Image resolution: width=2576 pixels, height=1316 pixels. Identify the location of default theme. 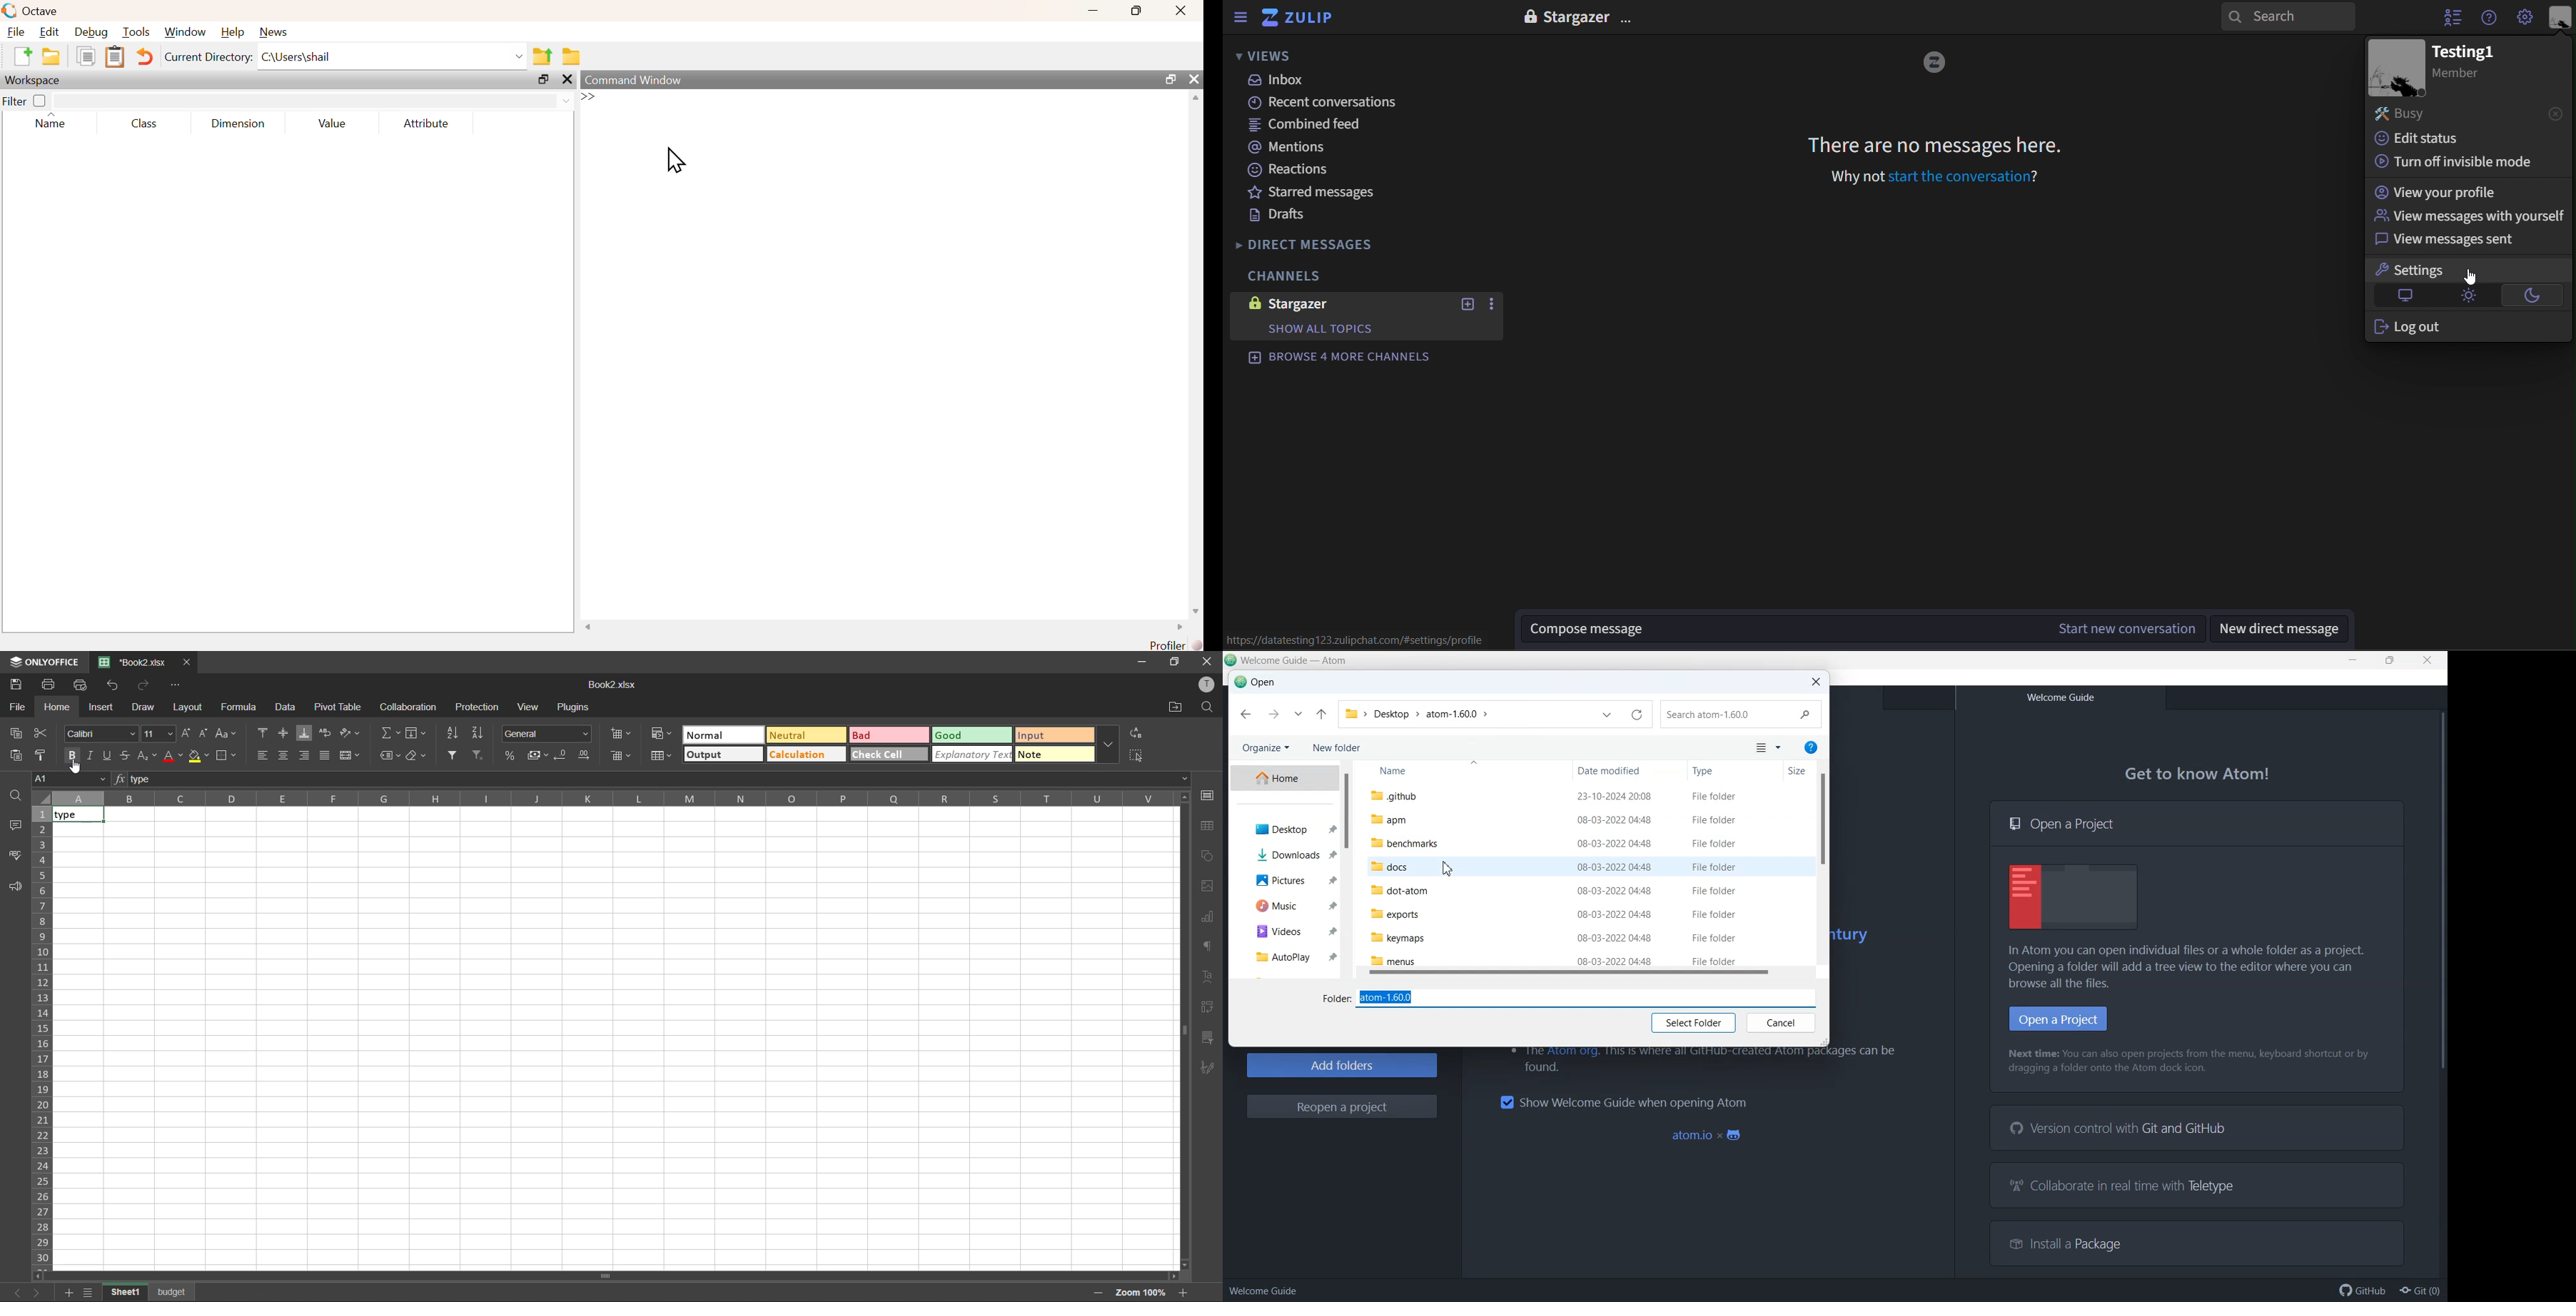
(2402, 296).